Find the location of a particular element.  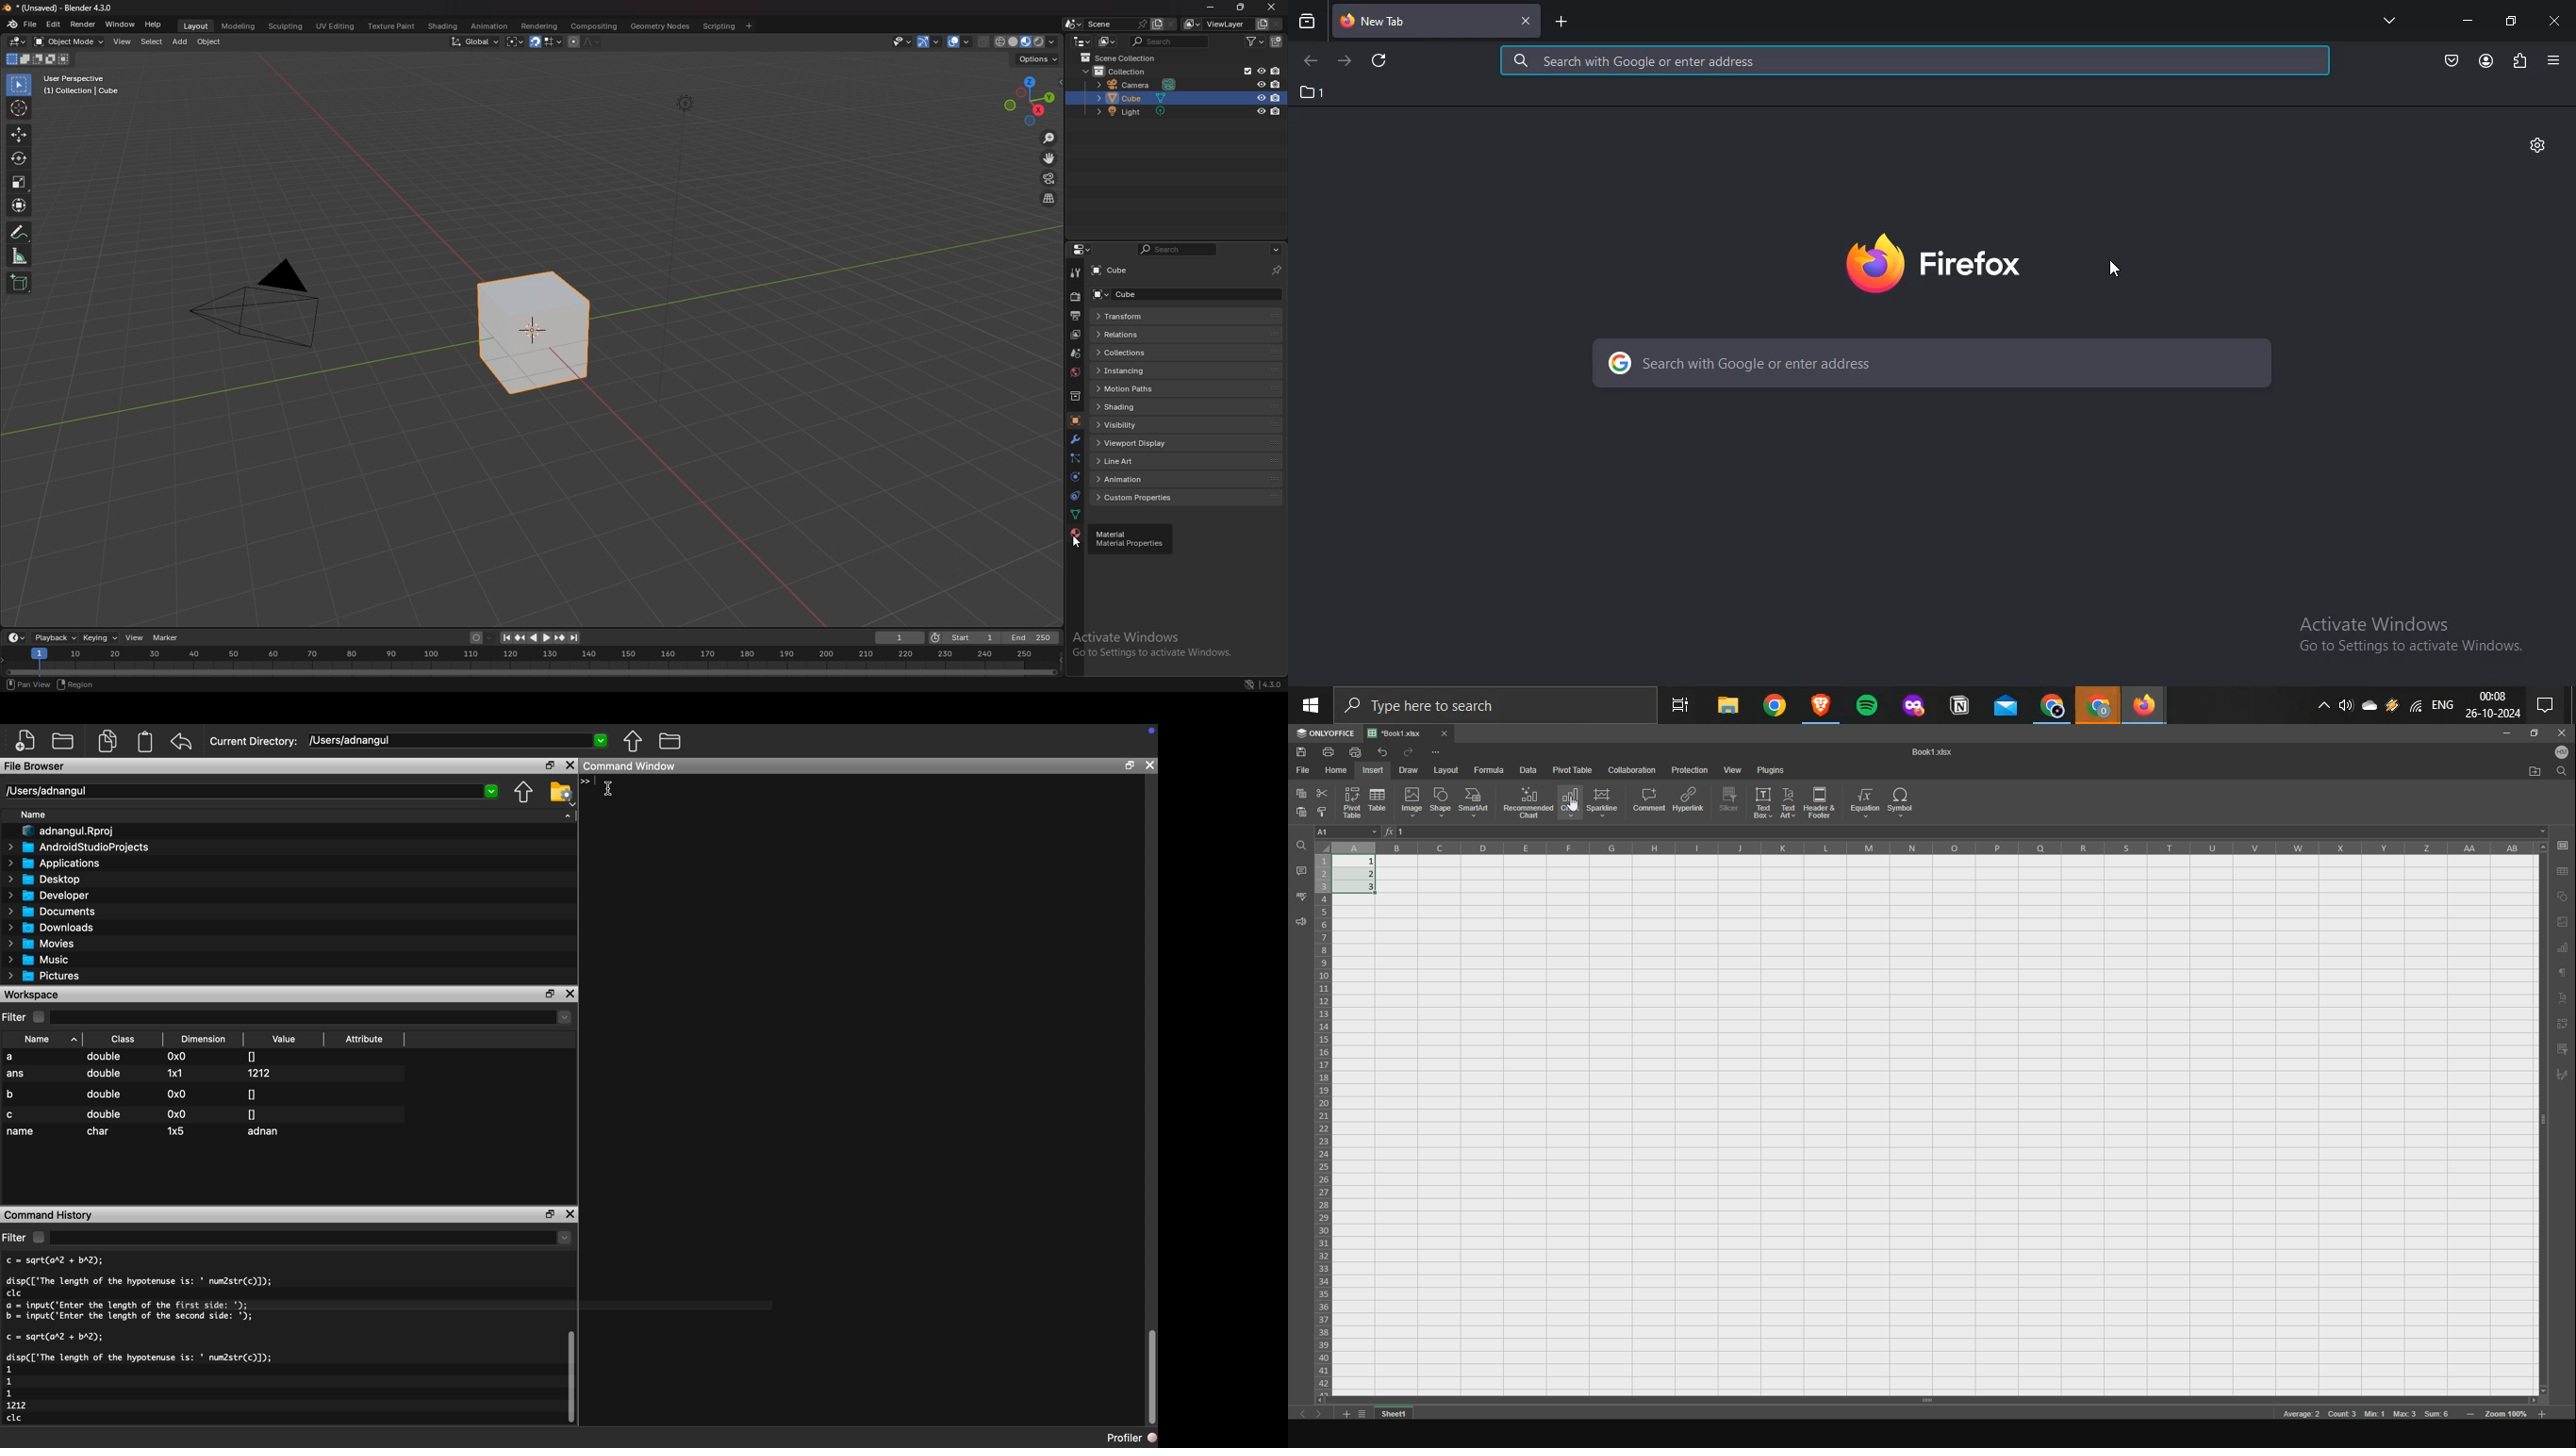

refresh is located at coordinates (1380, 59).